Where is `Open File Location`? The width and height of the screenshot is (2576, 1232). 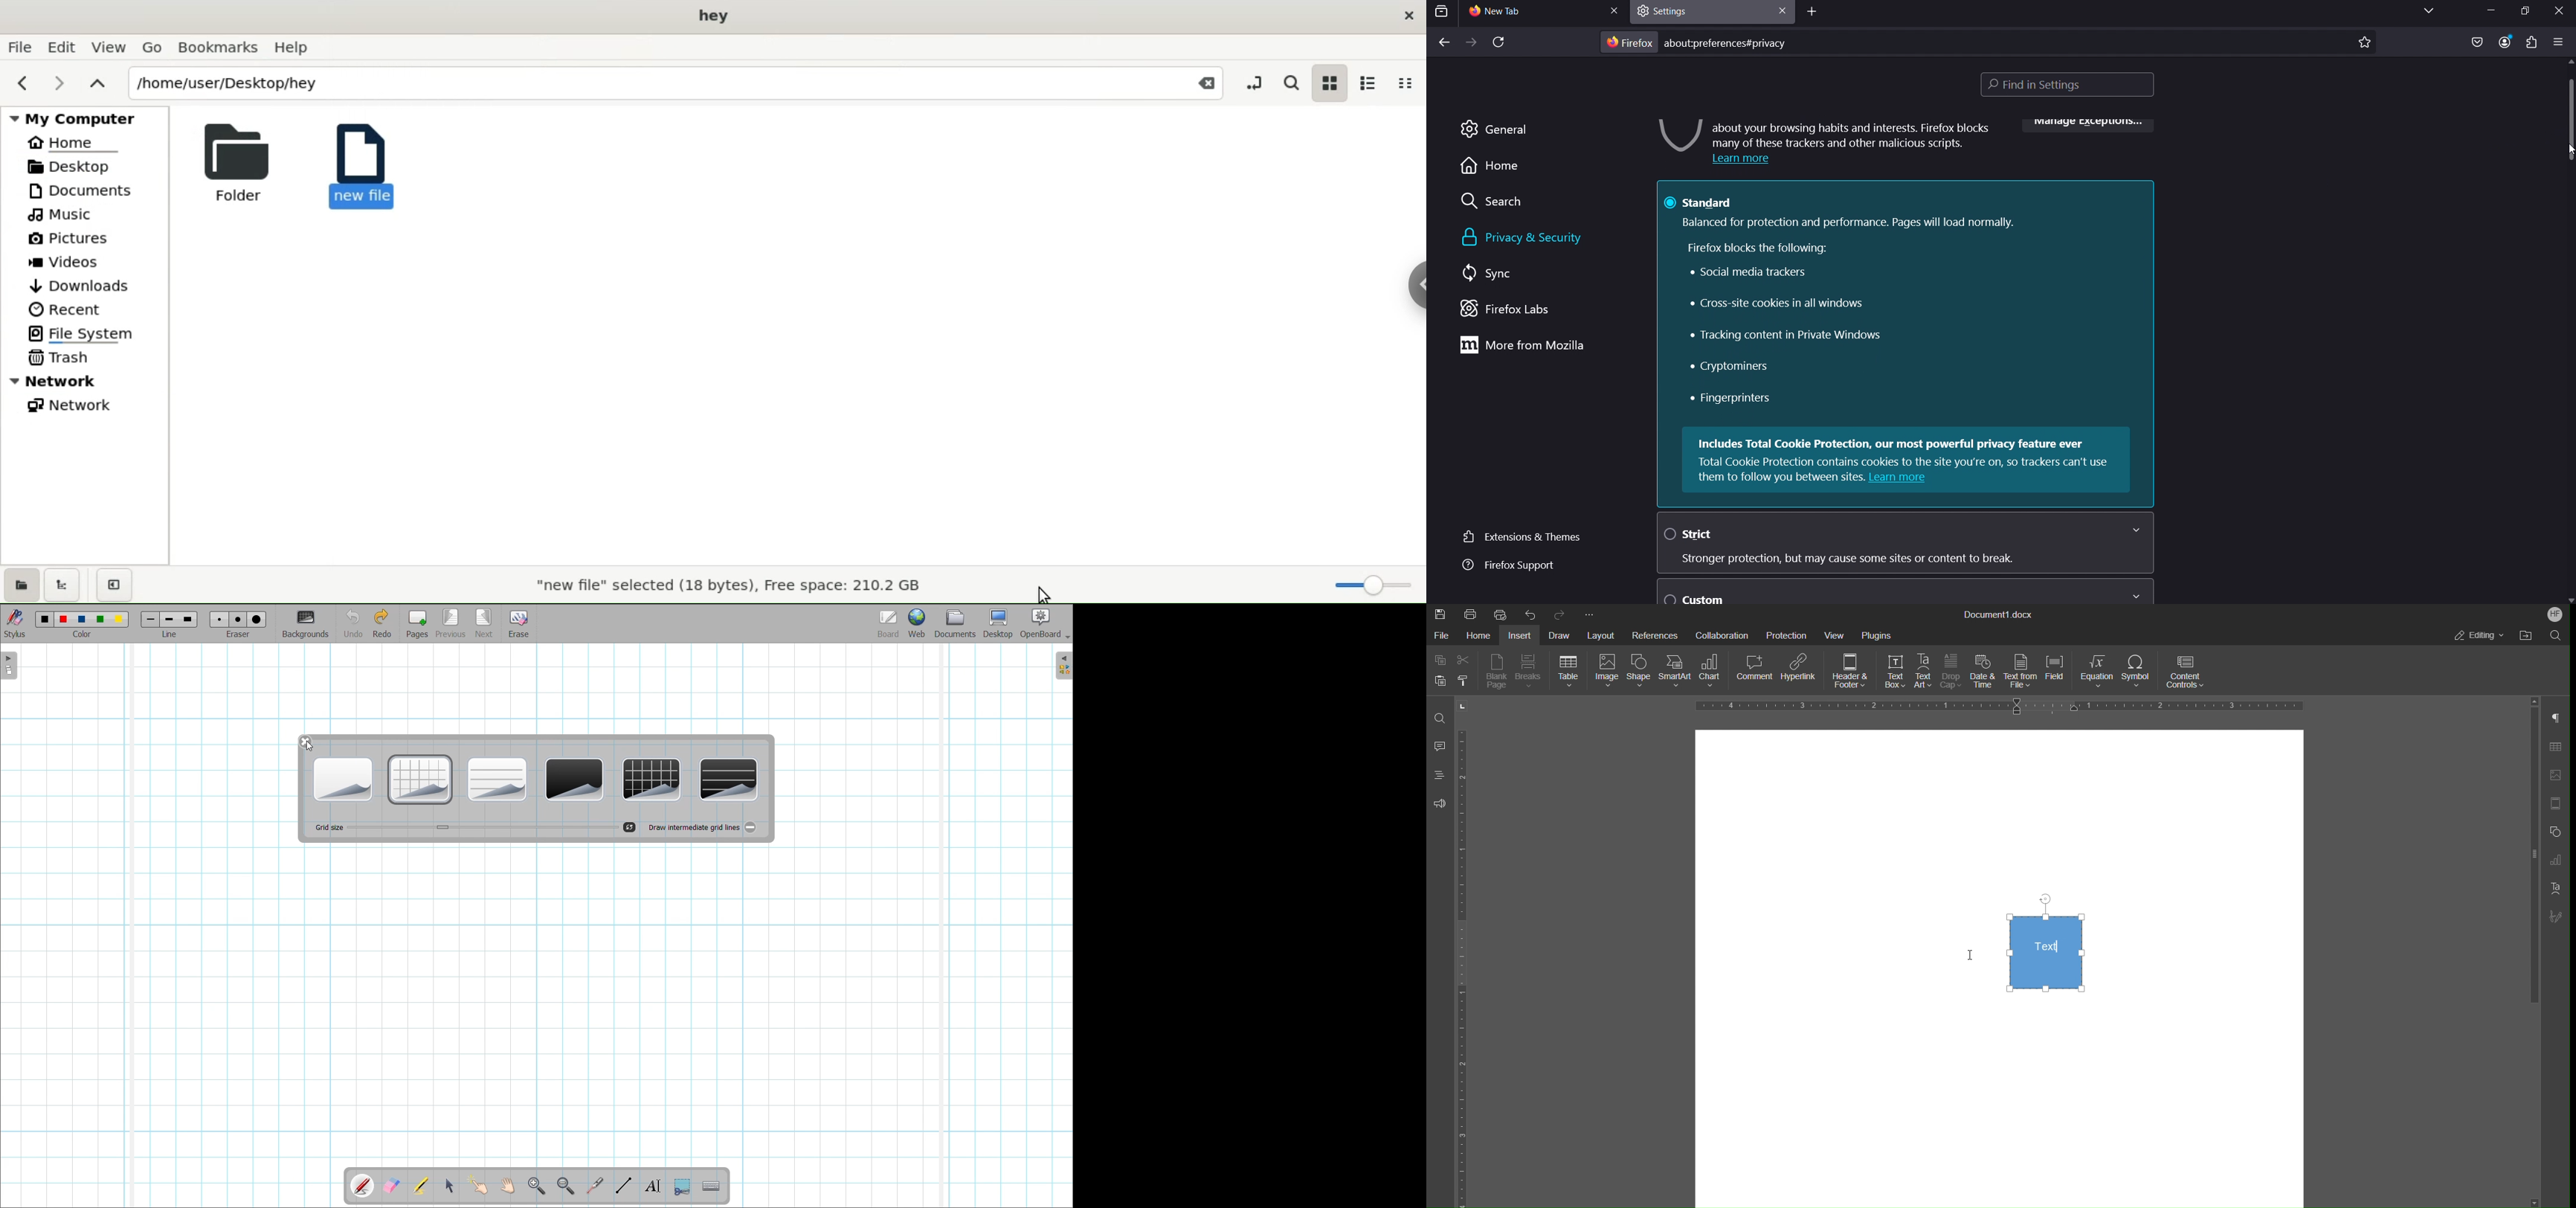 Open File Location is located at coordinates (2526, 636).